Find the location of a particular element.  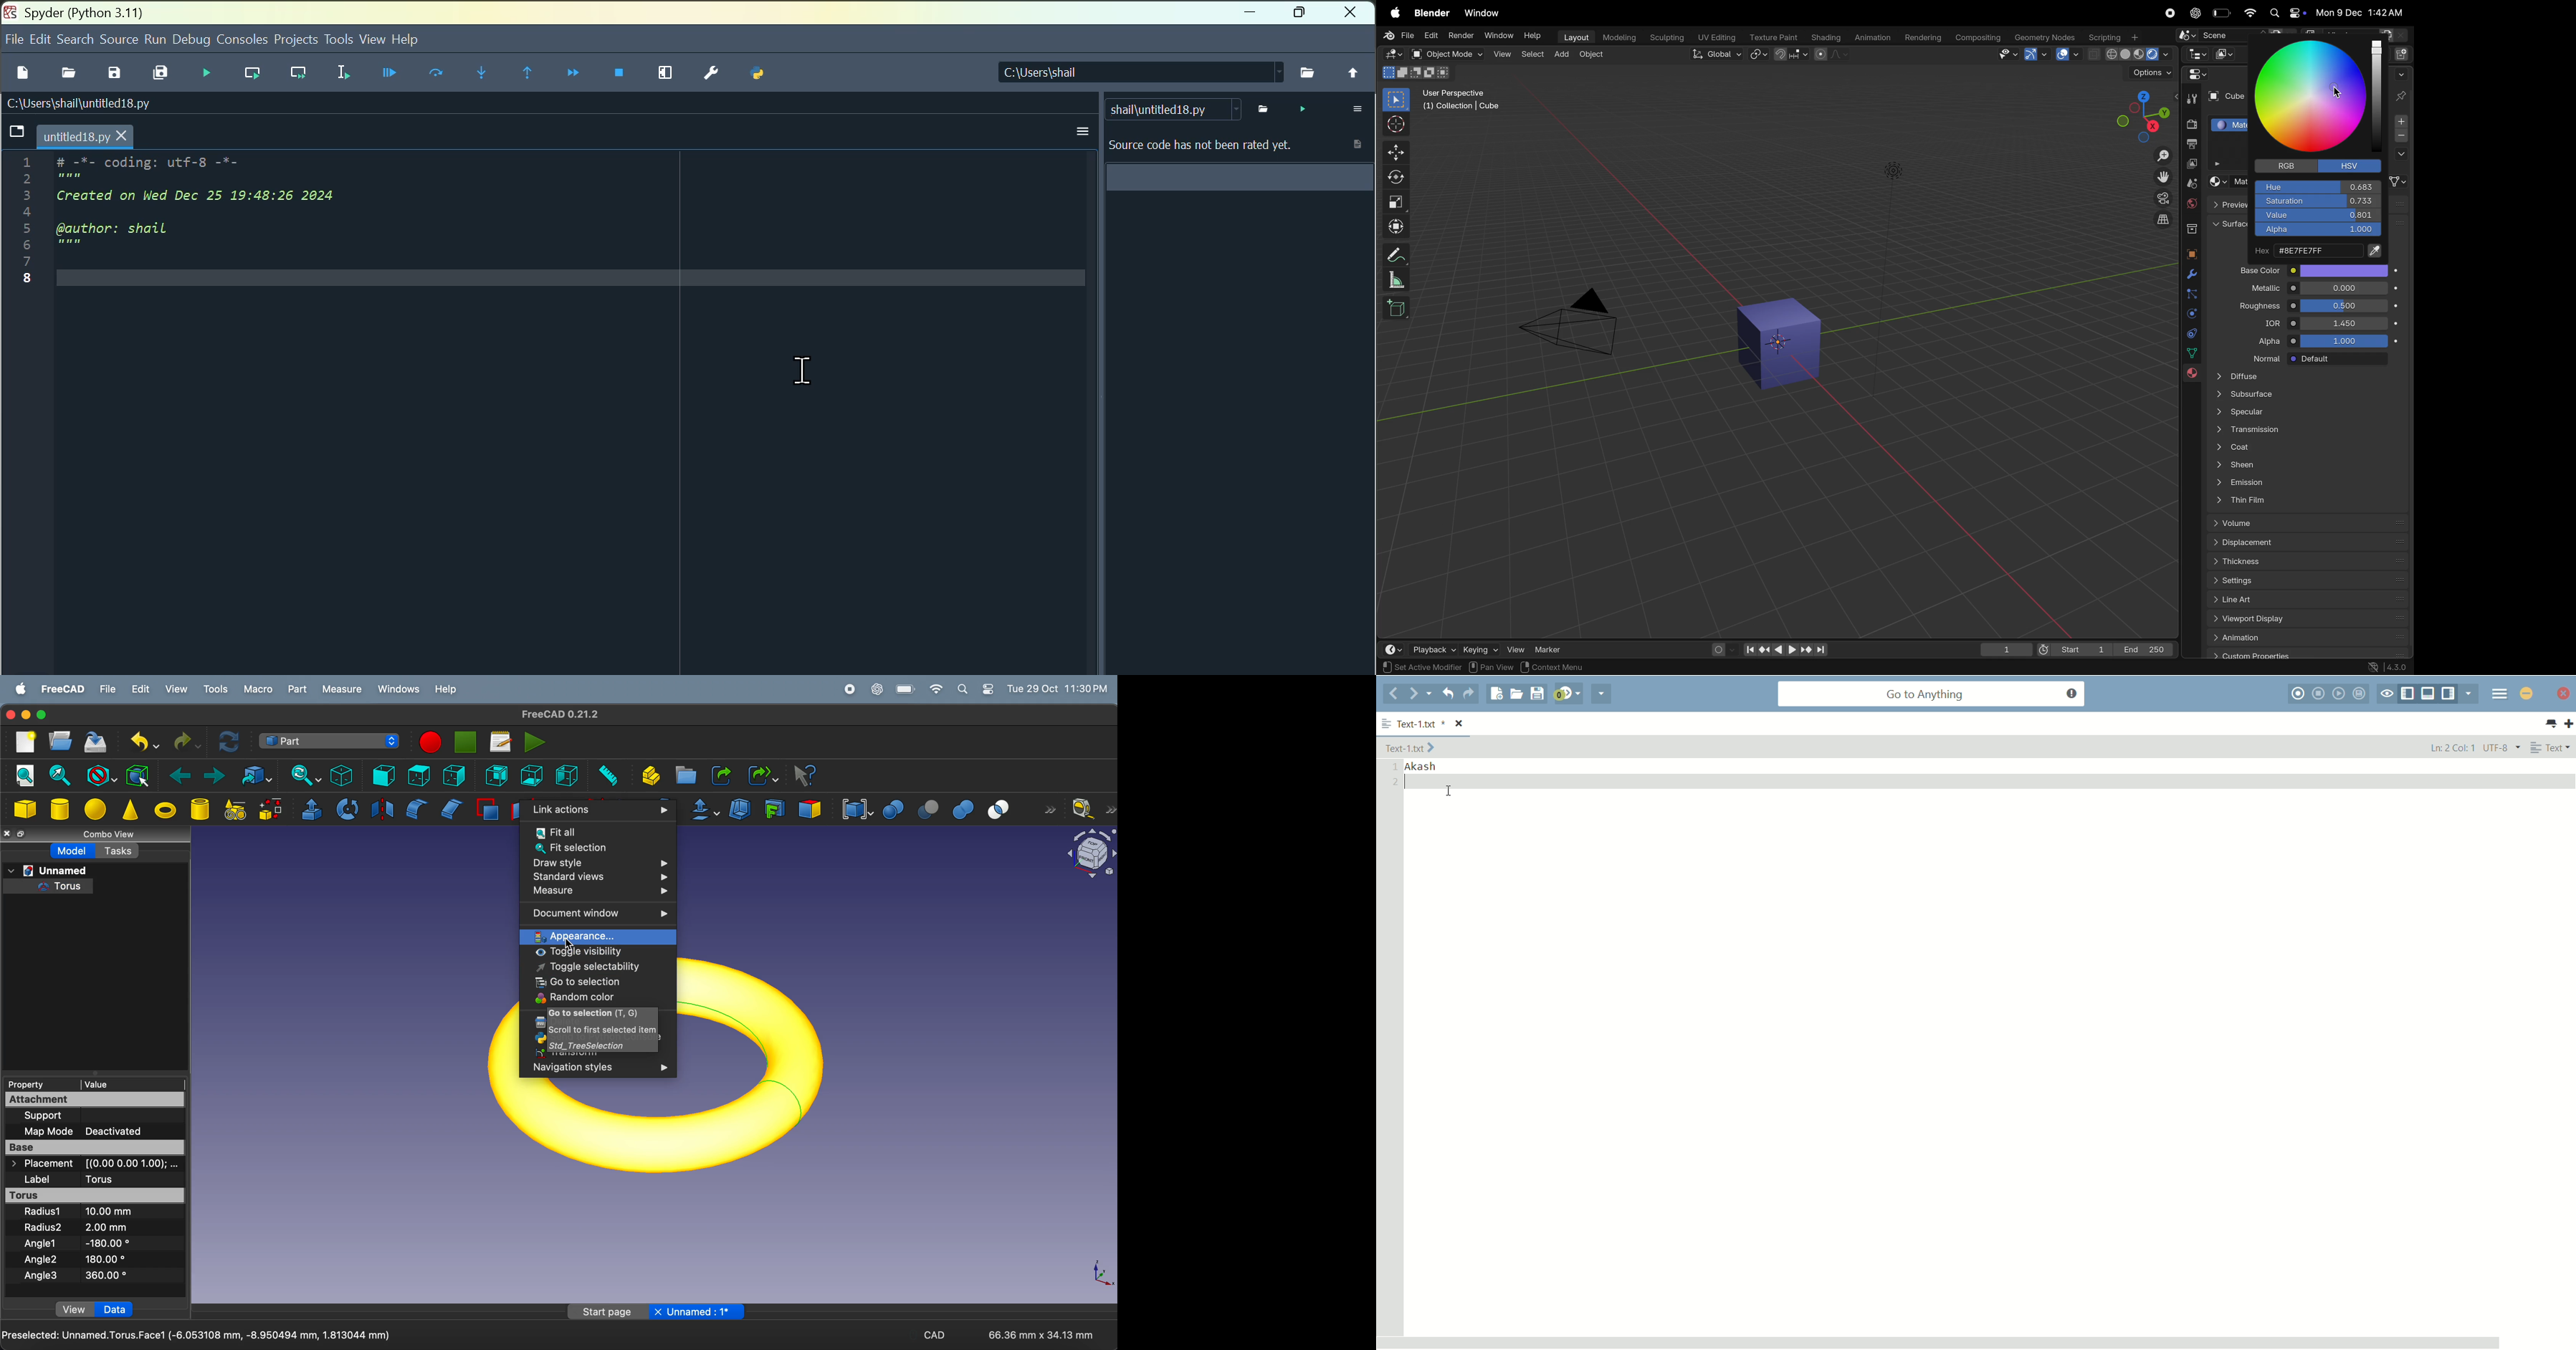

toggle visibility is located at coordinates (584, 952).